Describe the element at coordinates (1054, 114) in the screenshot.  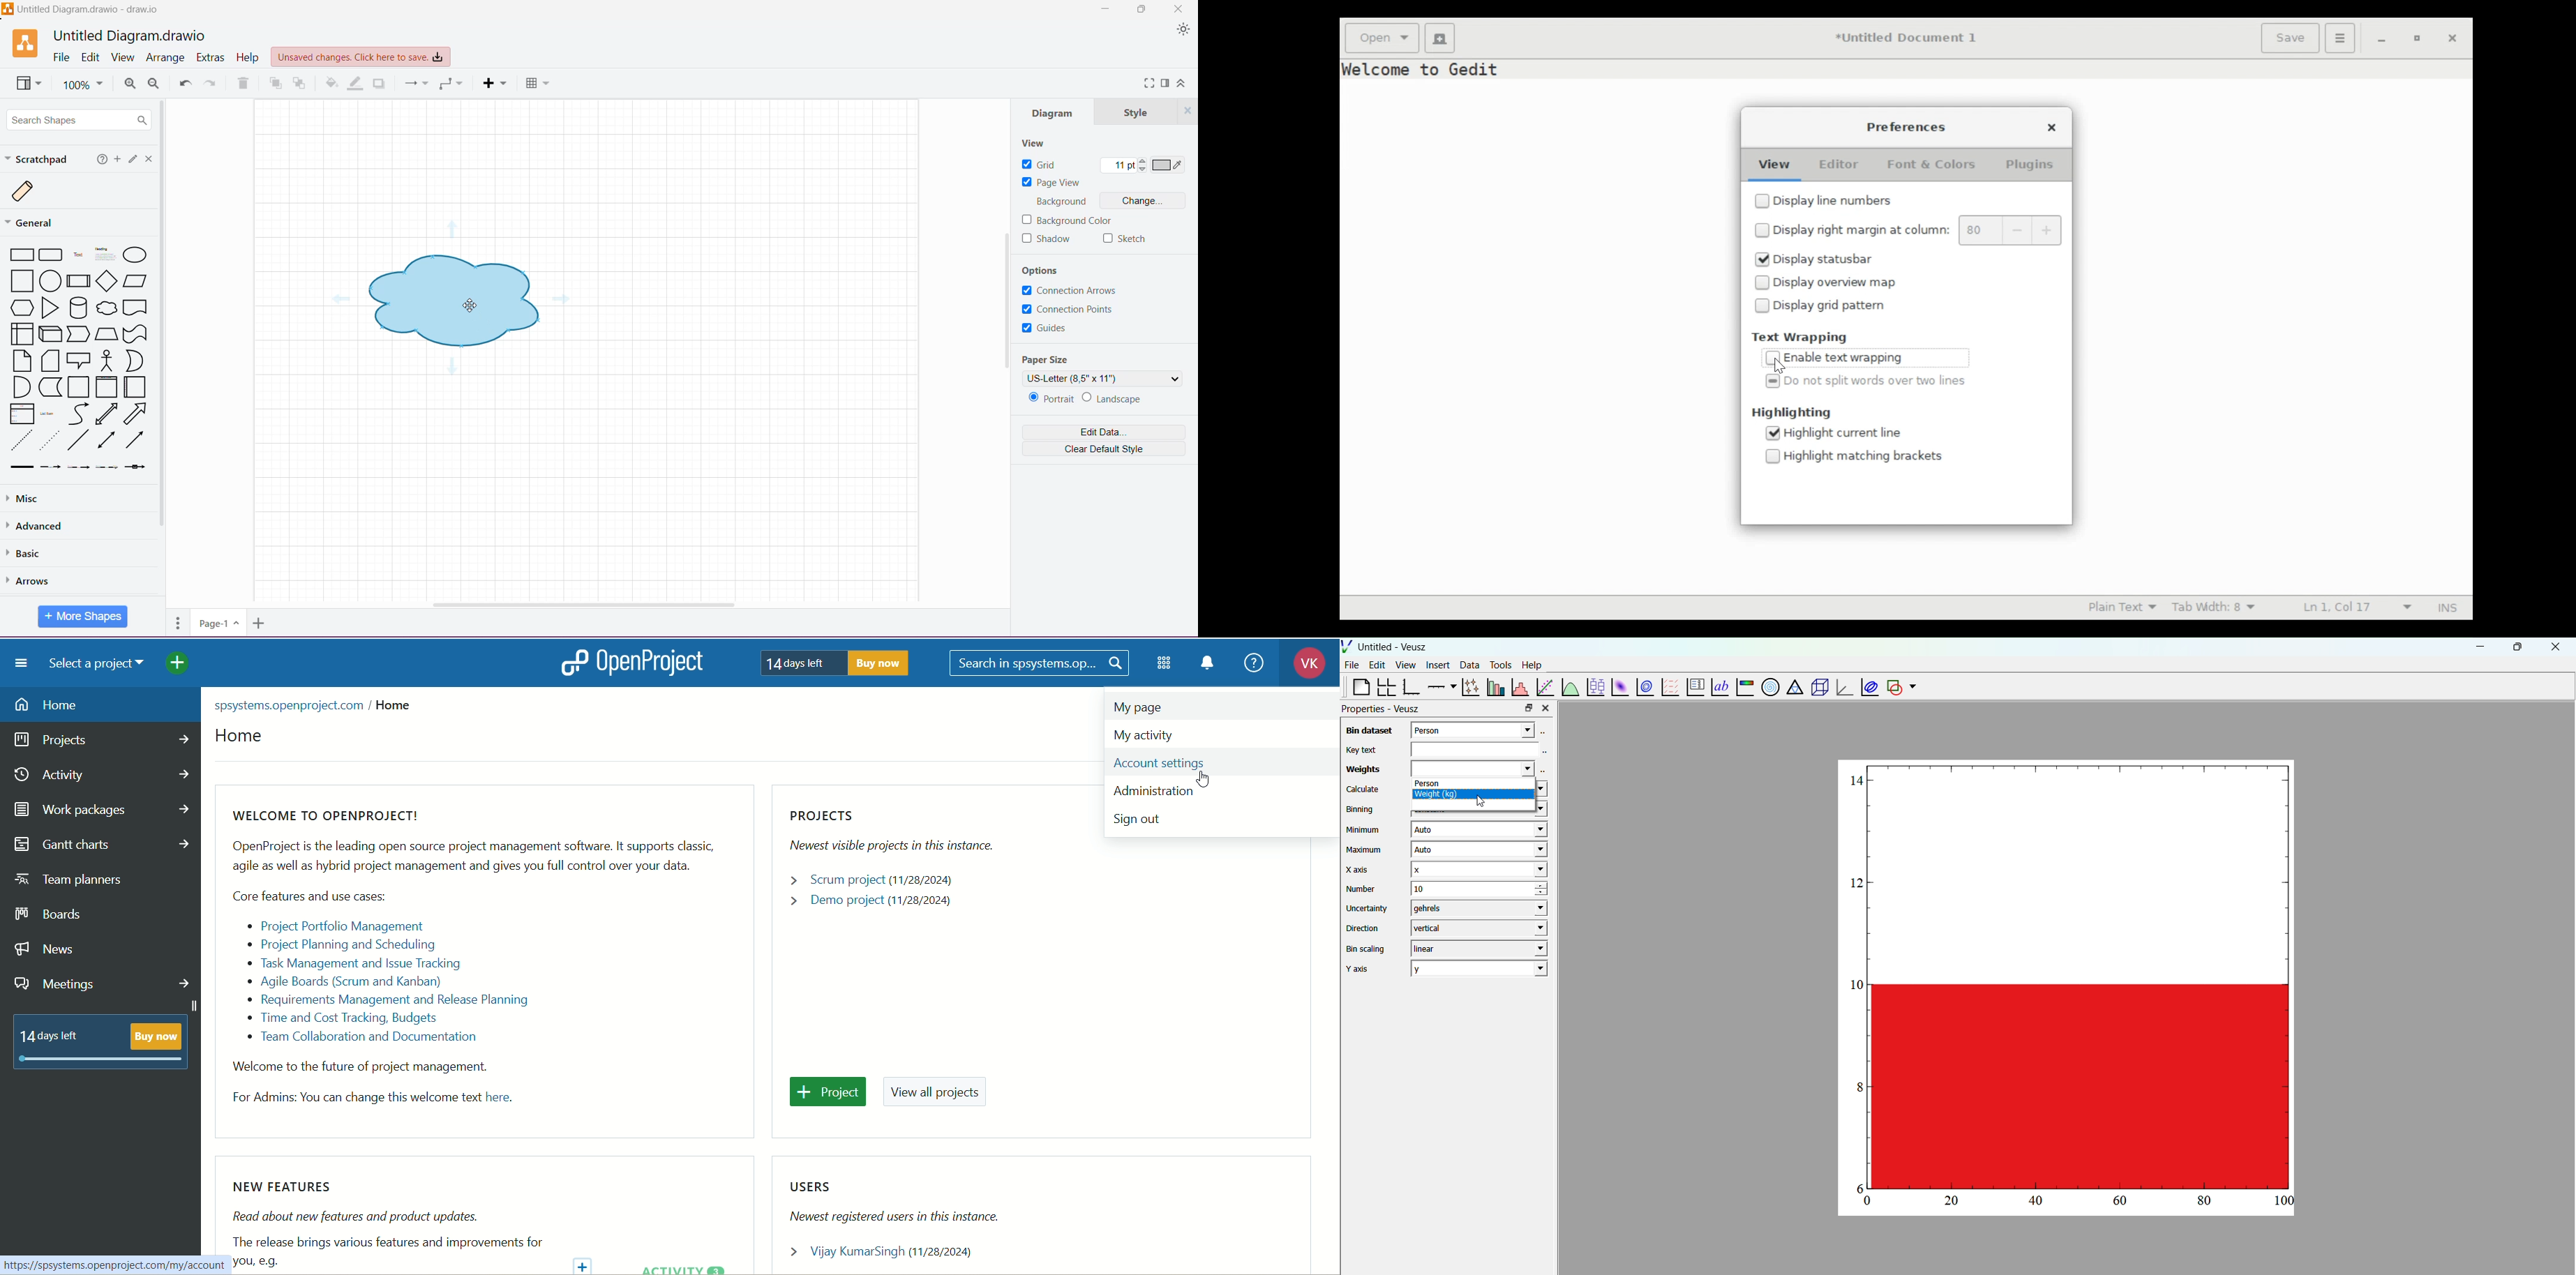
I see `Diagram` at that location.